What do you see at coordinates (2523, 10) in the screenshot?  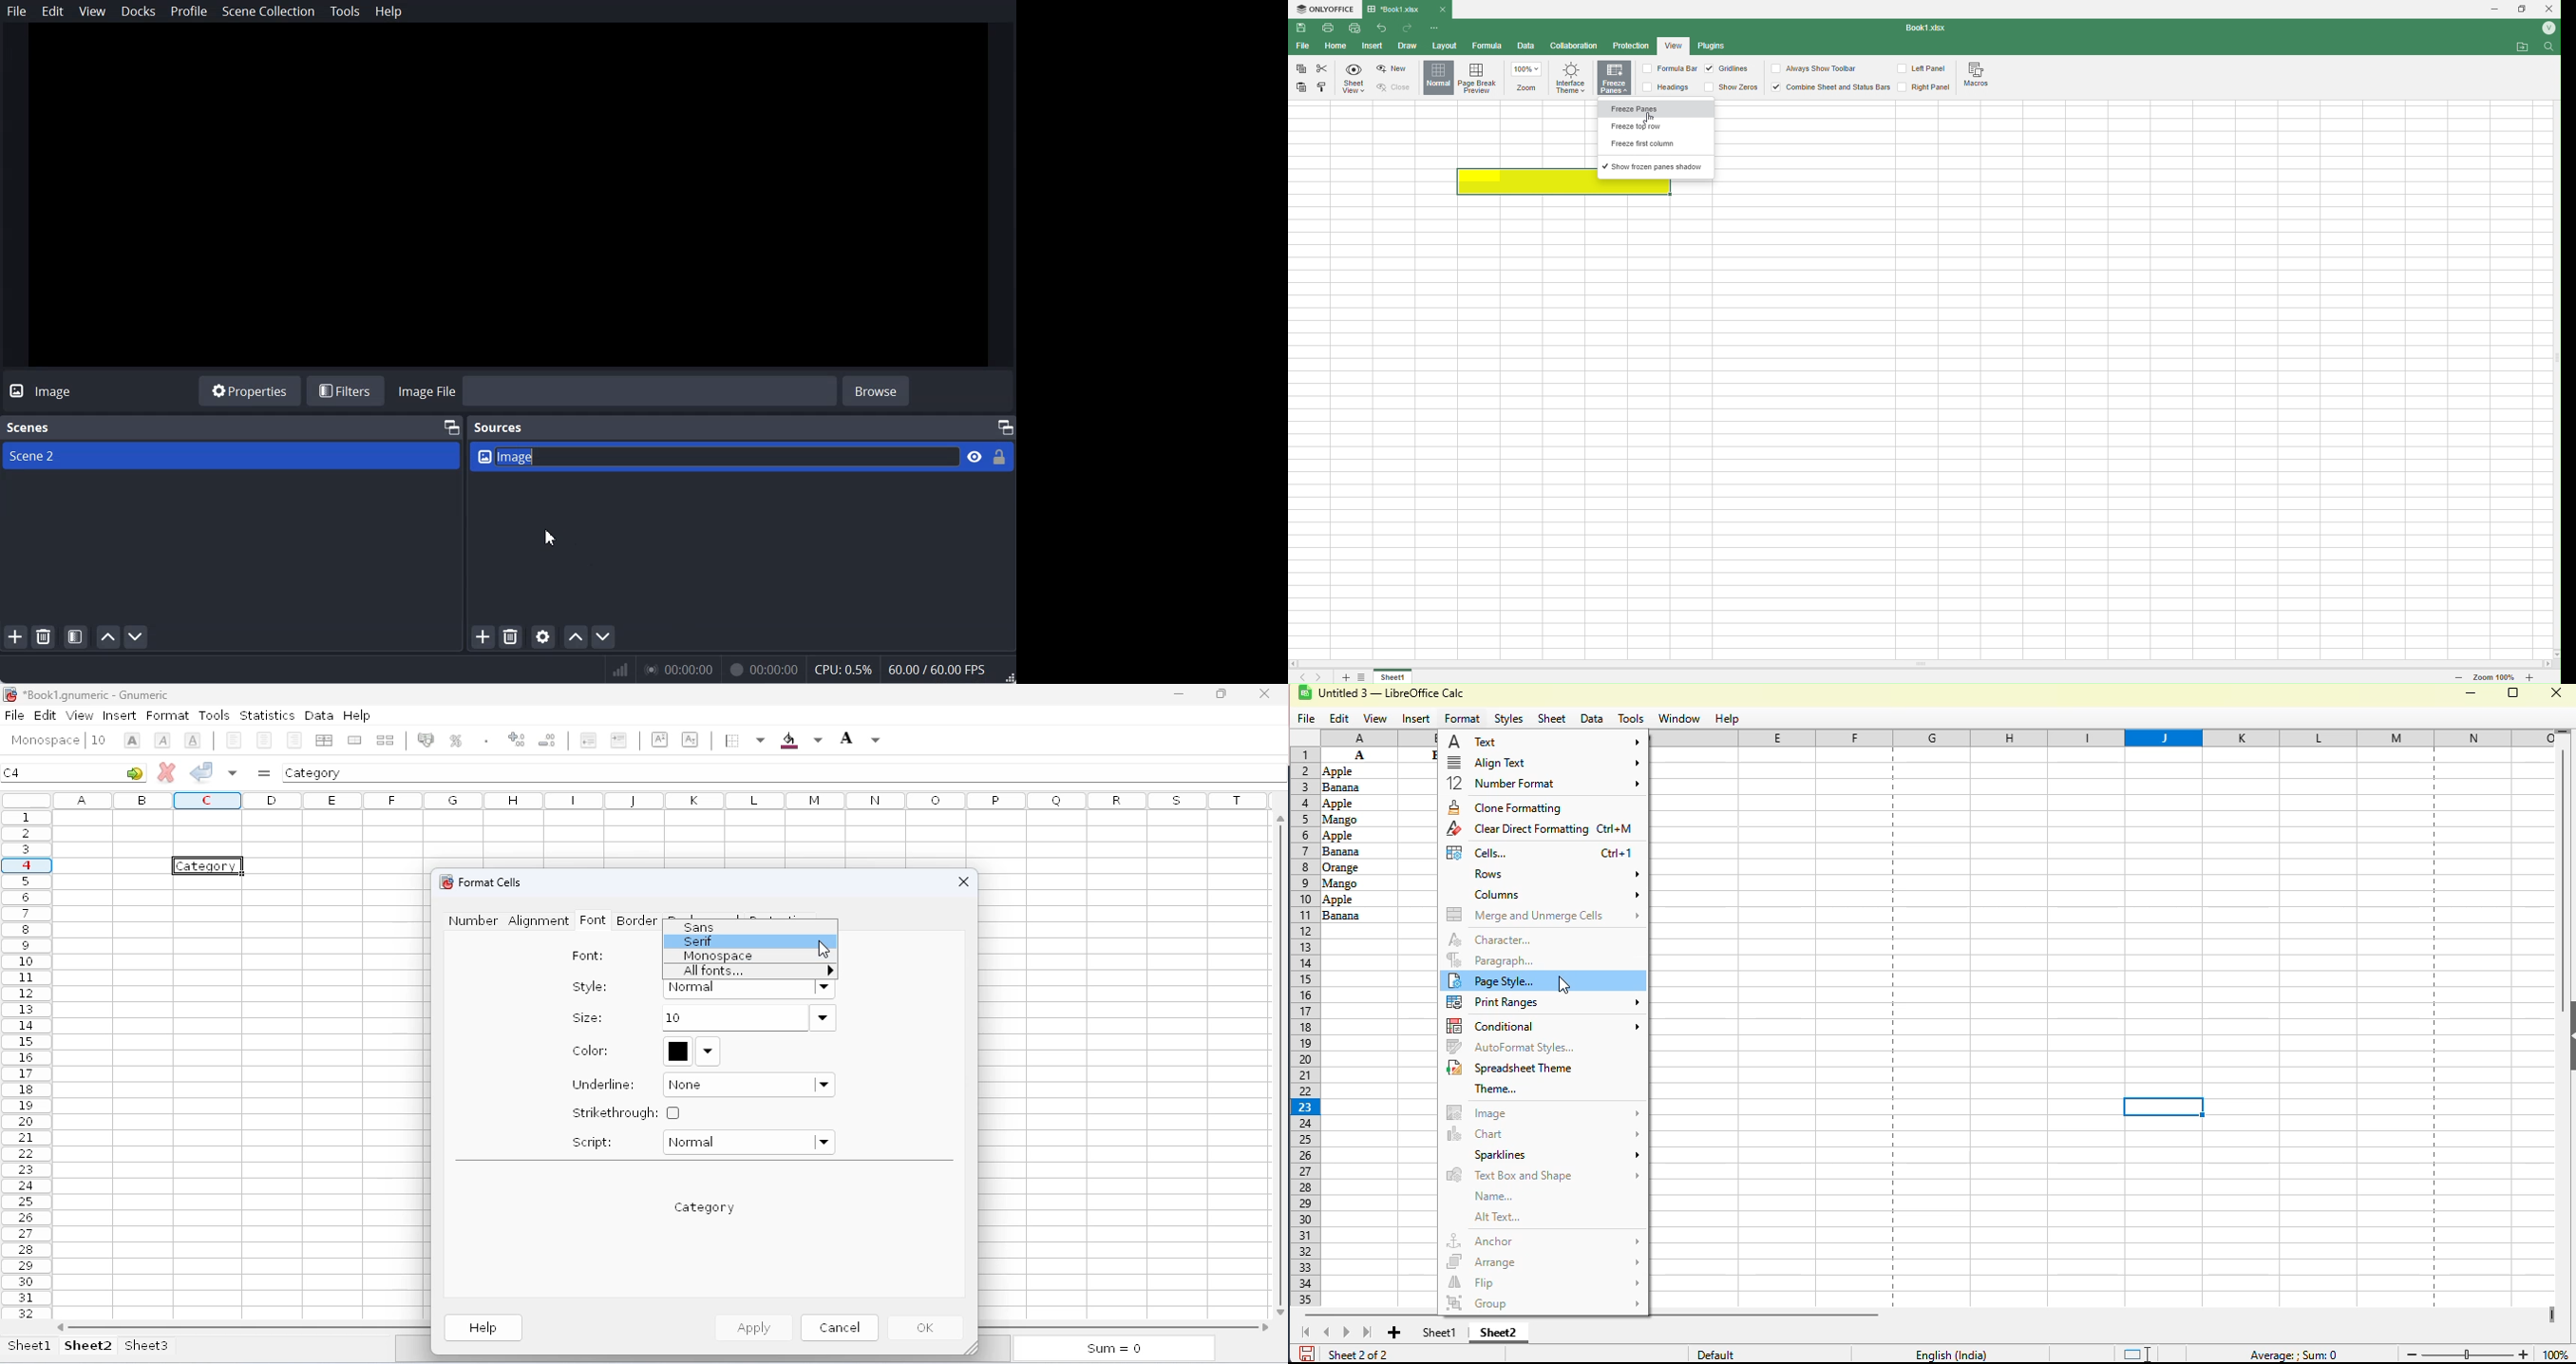 I see `Restore down` at bounding box center [2523, 10].